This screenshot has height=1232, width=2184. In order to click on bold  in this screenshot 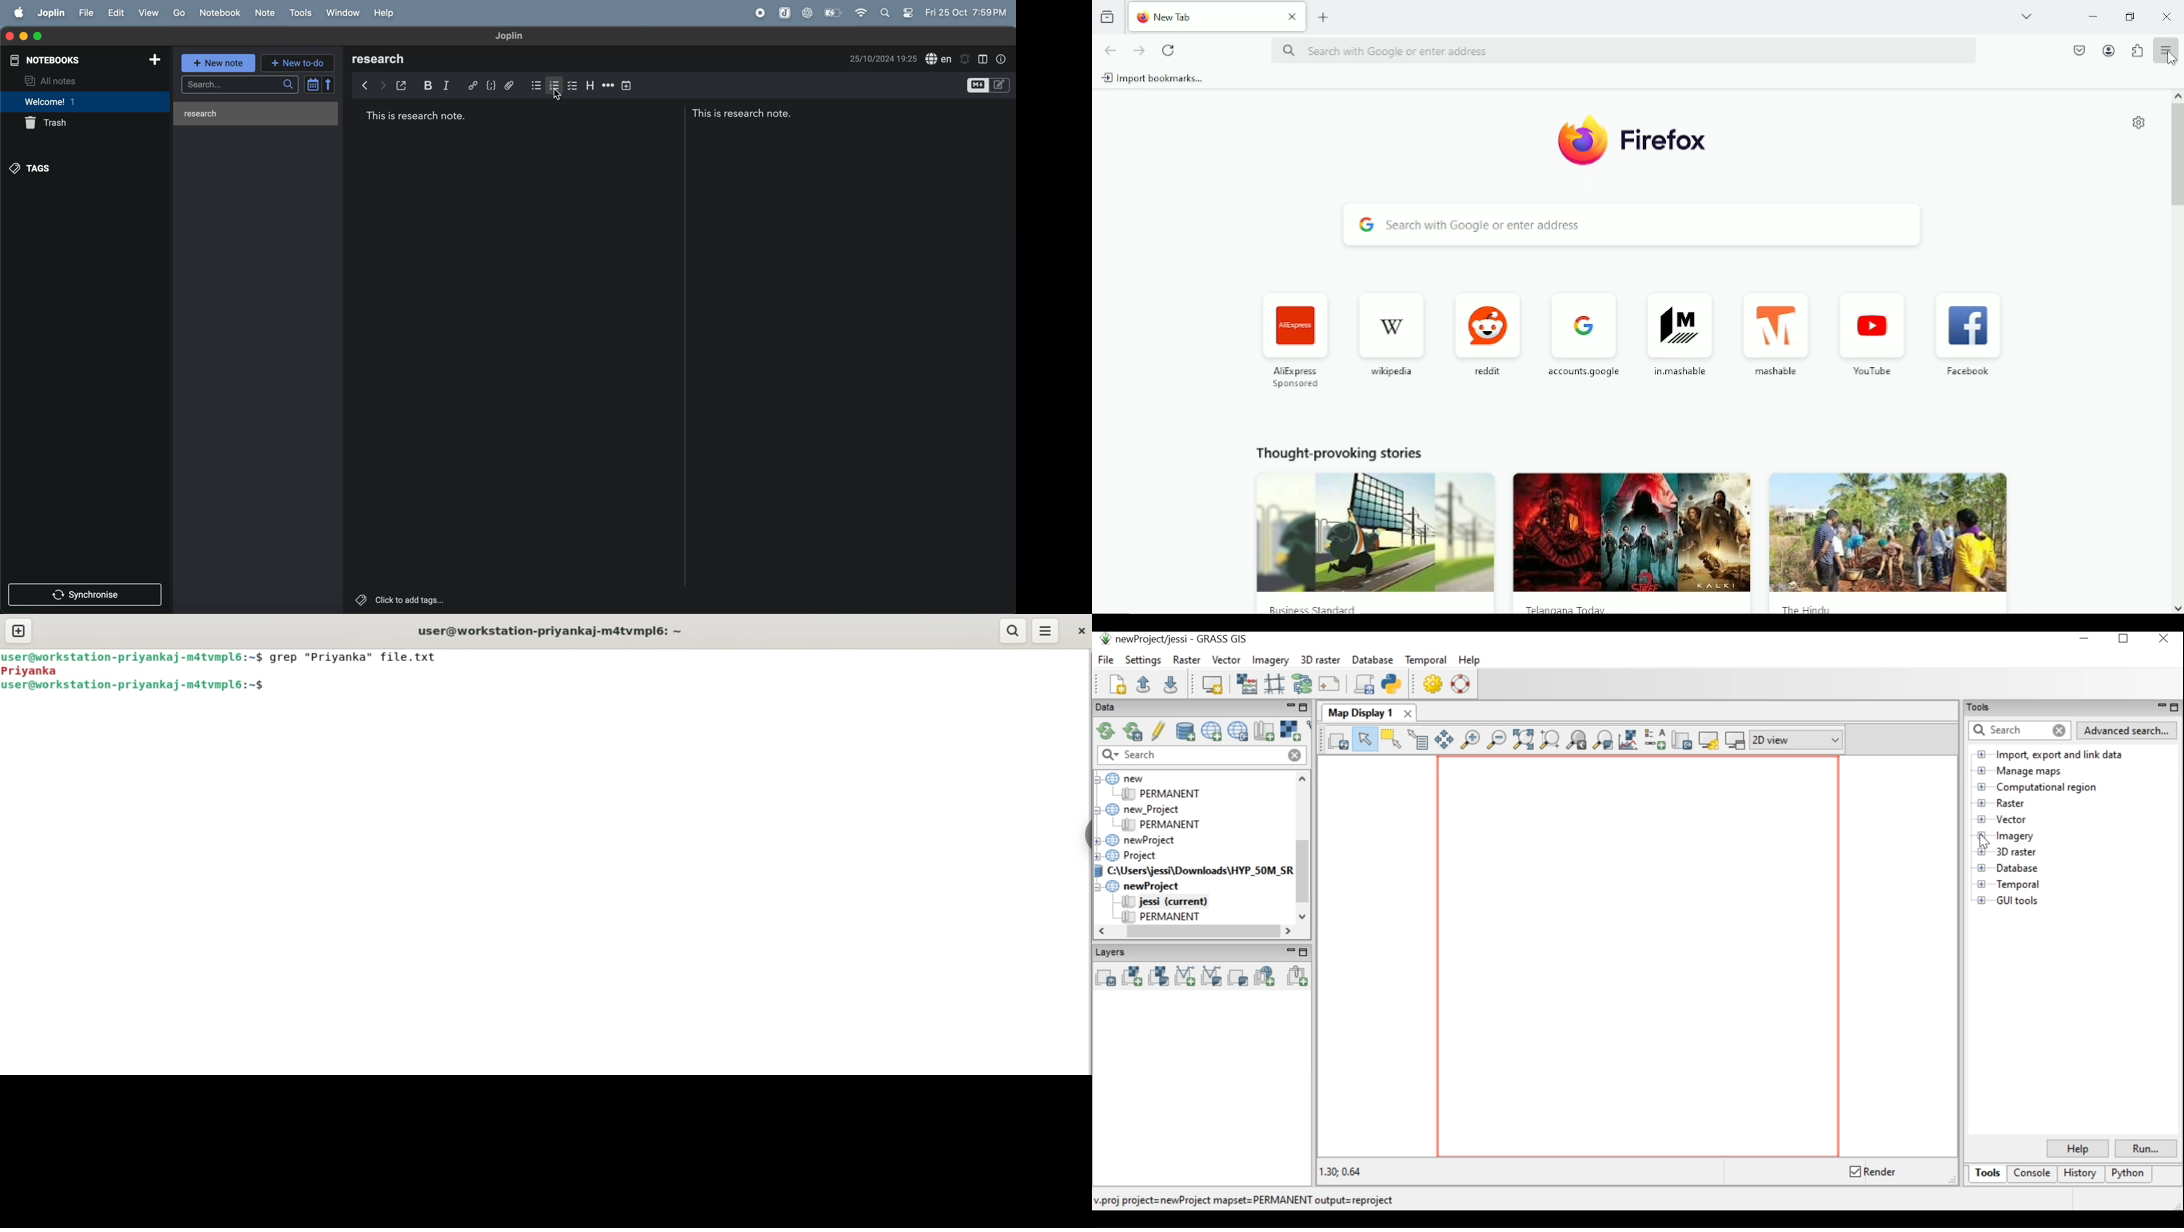, I will do `click(428, 85)`.